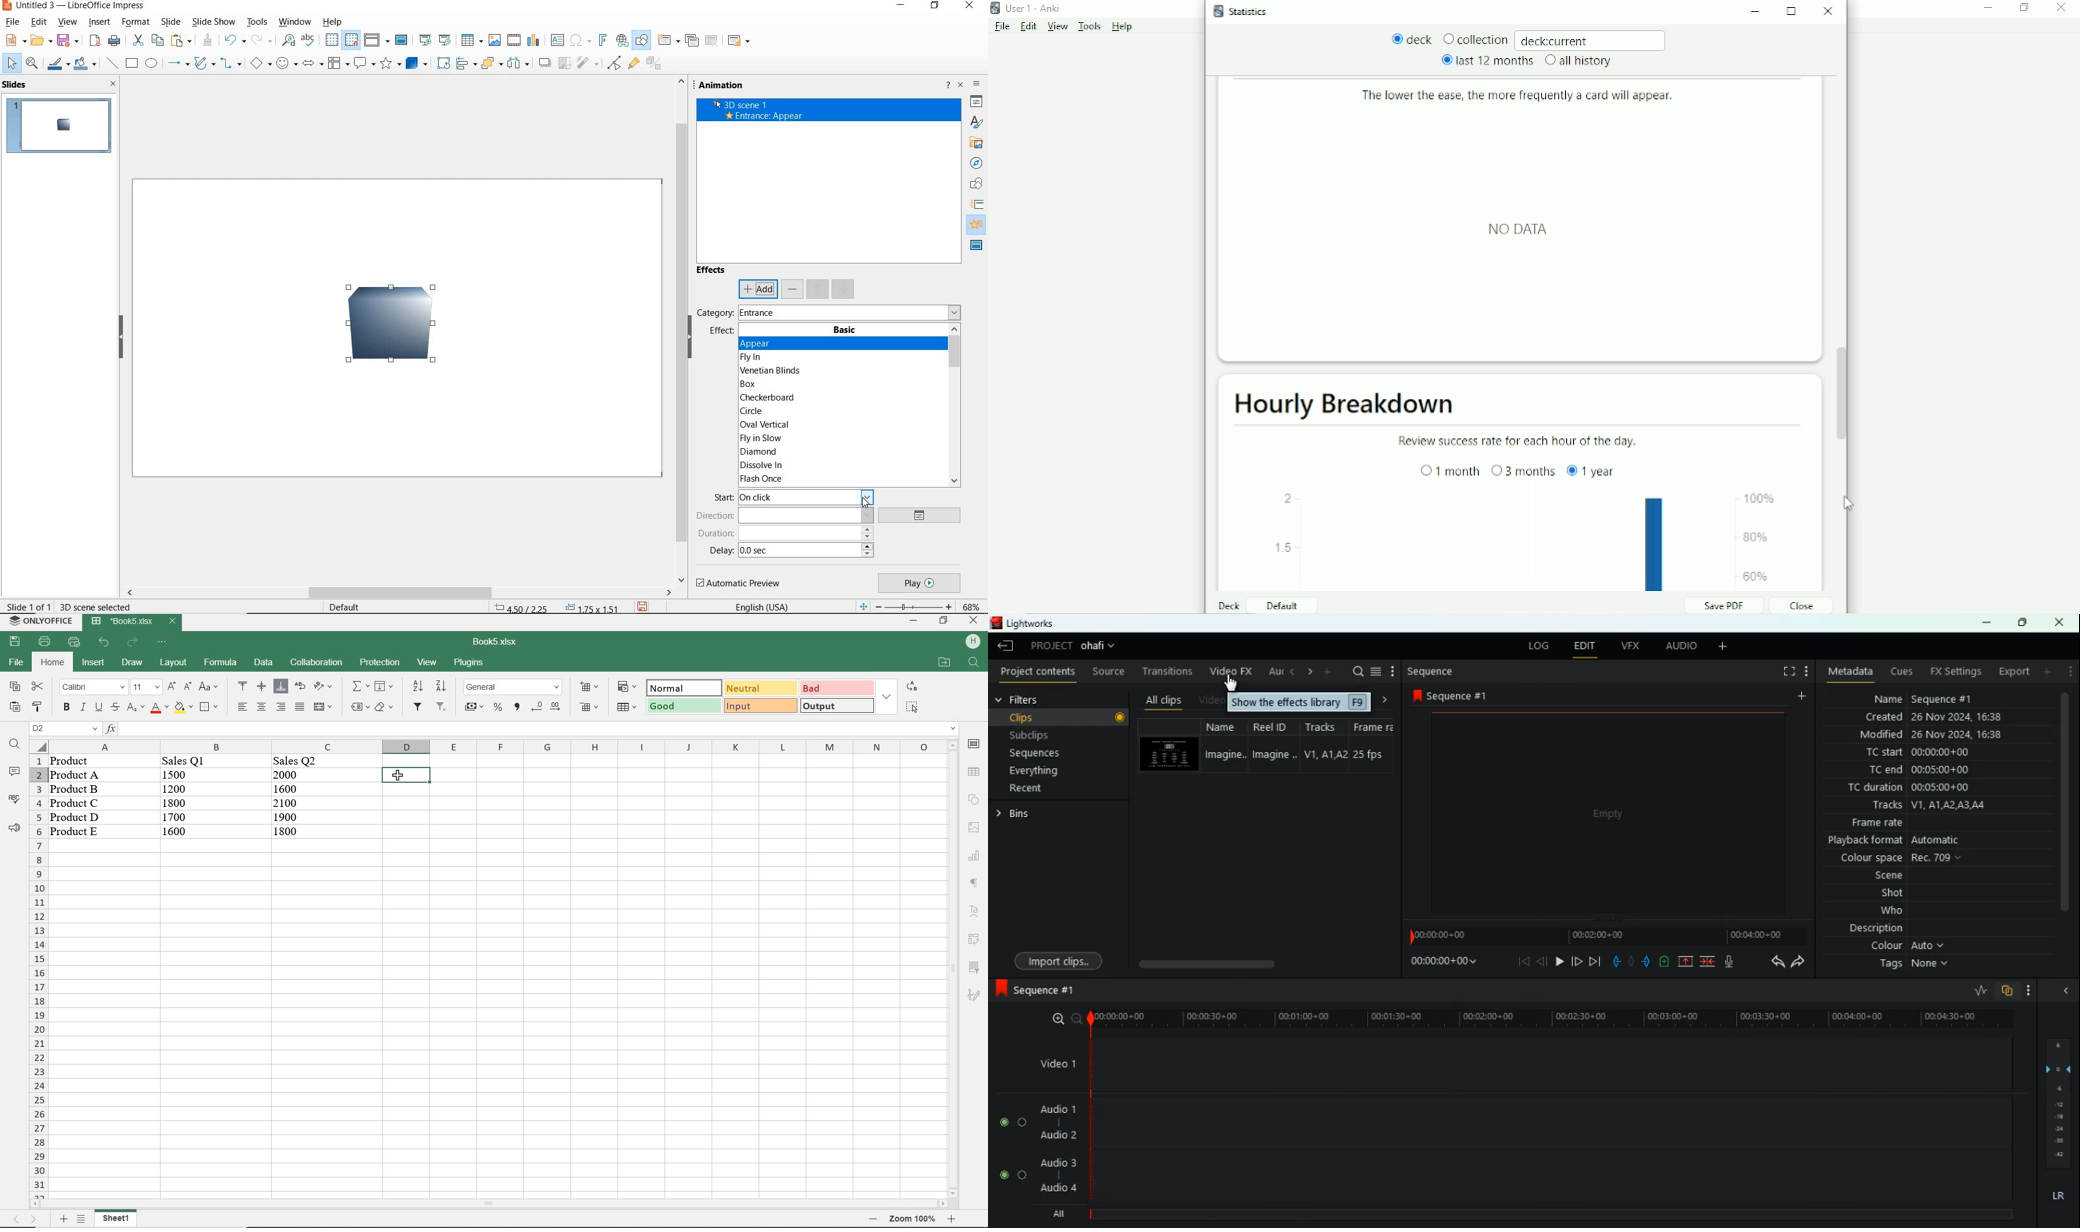 This screenshot has height=1232, width=2100. I want to click on new, so click(16, 40).